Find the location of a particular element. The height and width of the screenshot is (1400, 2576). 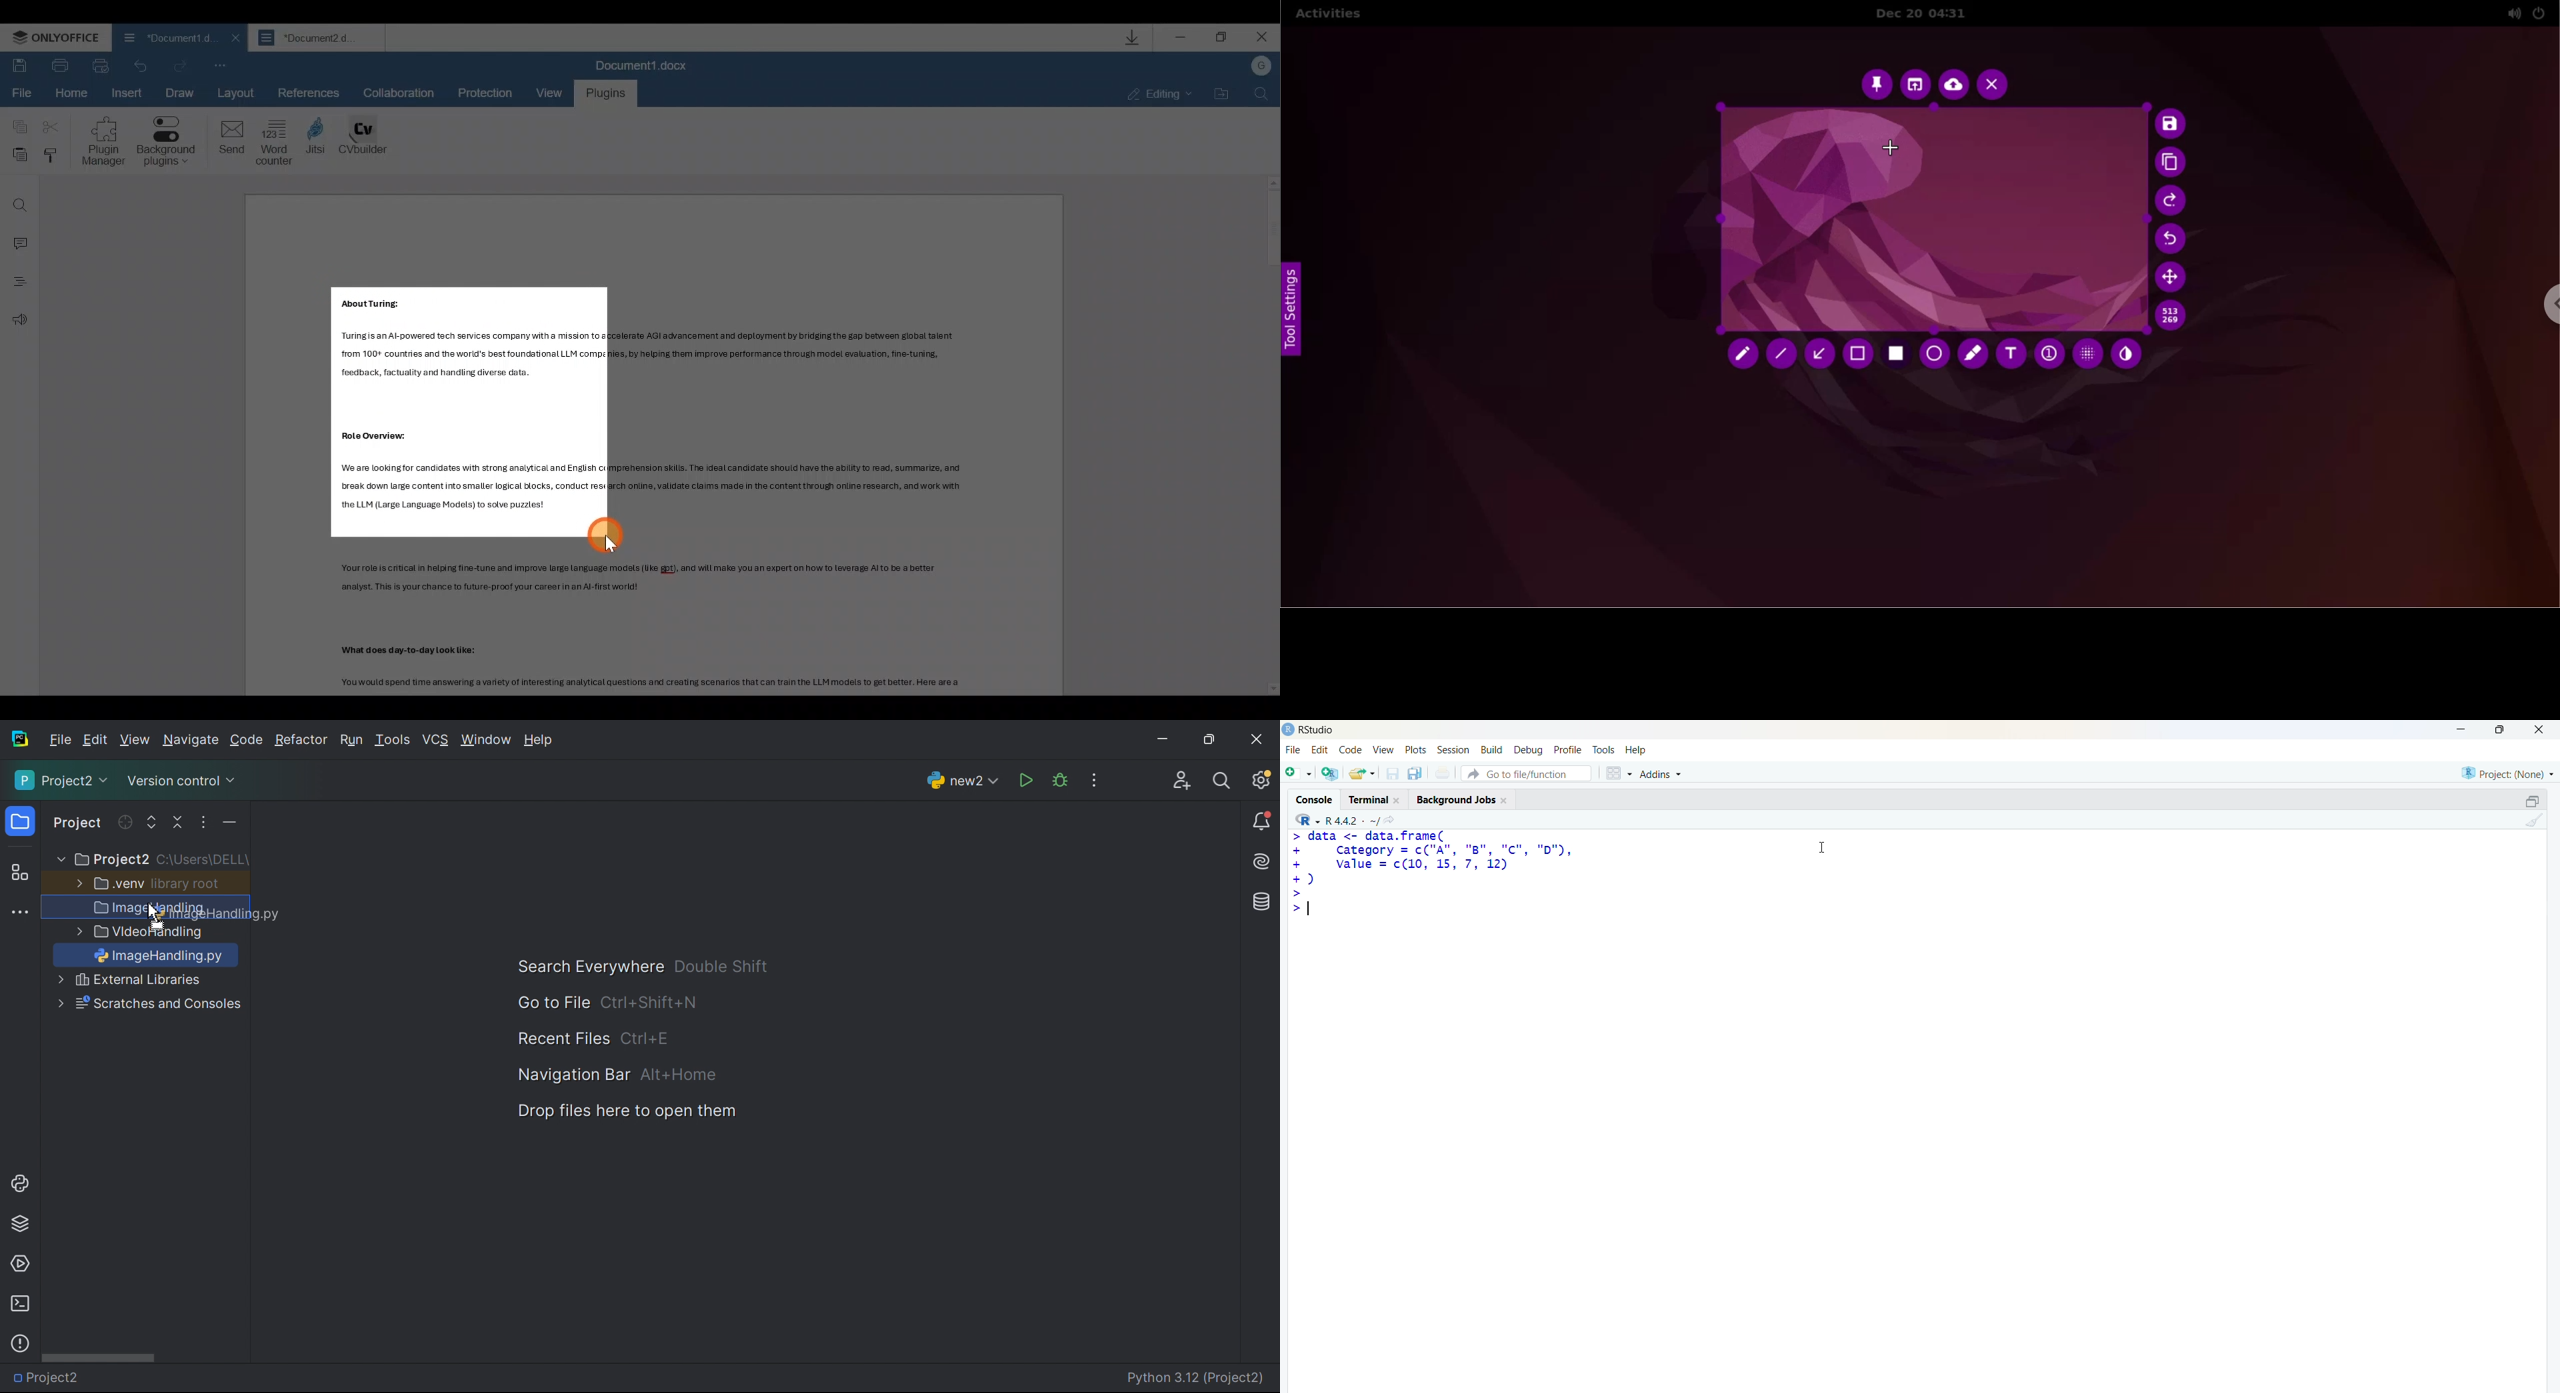

Console is located at coordinates (1317, 798).